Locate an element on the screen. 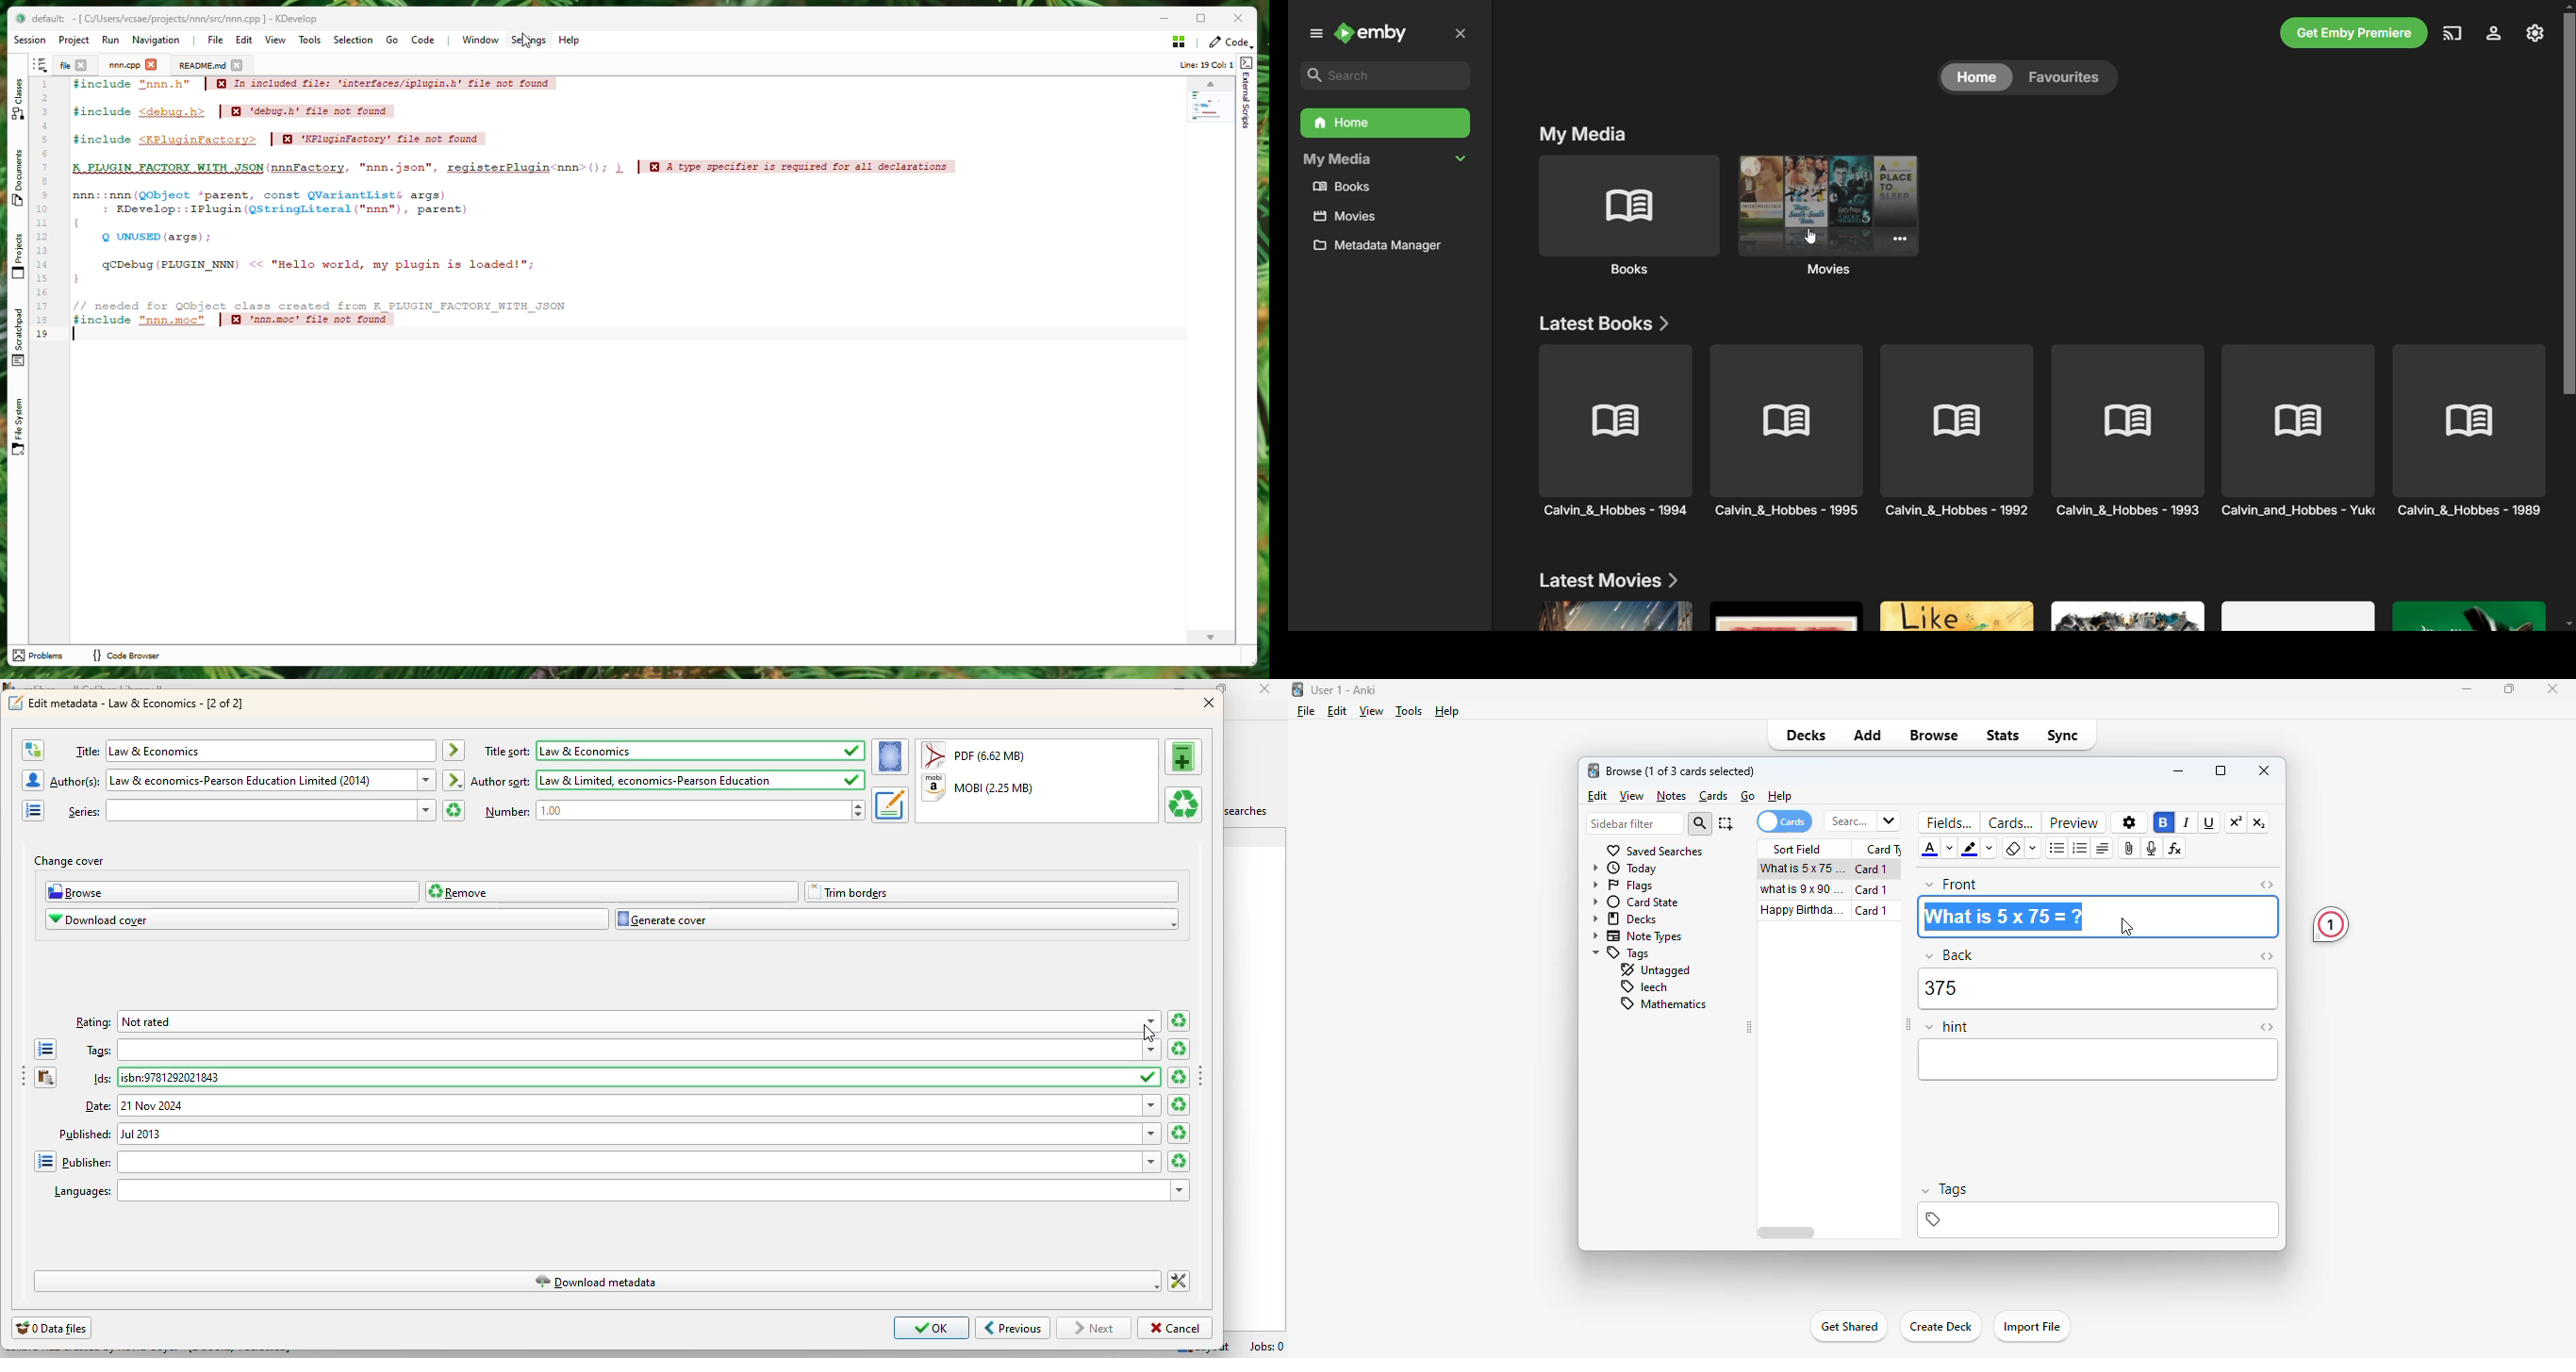  minimize is located at coordinates (2467, 689).